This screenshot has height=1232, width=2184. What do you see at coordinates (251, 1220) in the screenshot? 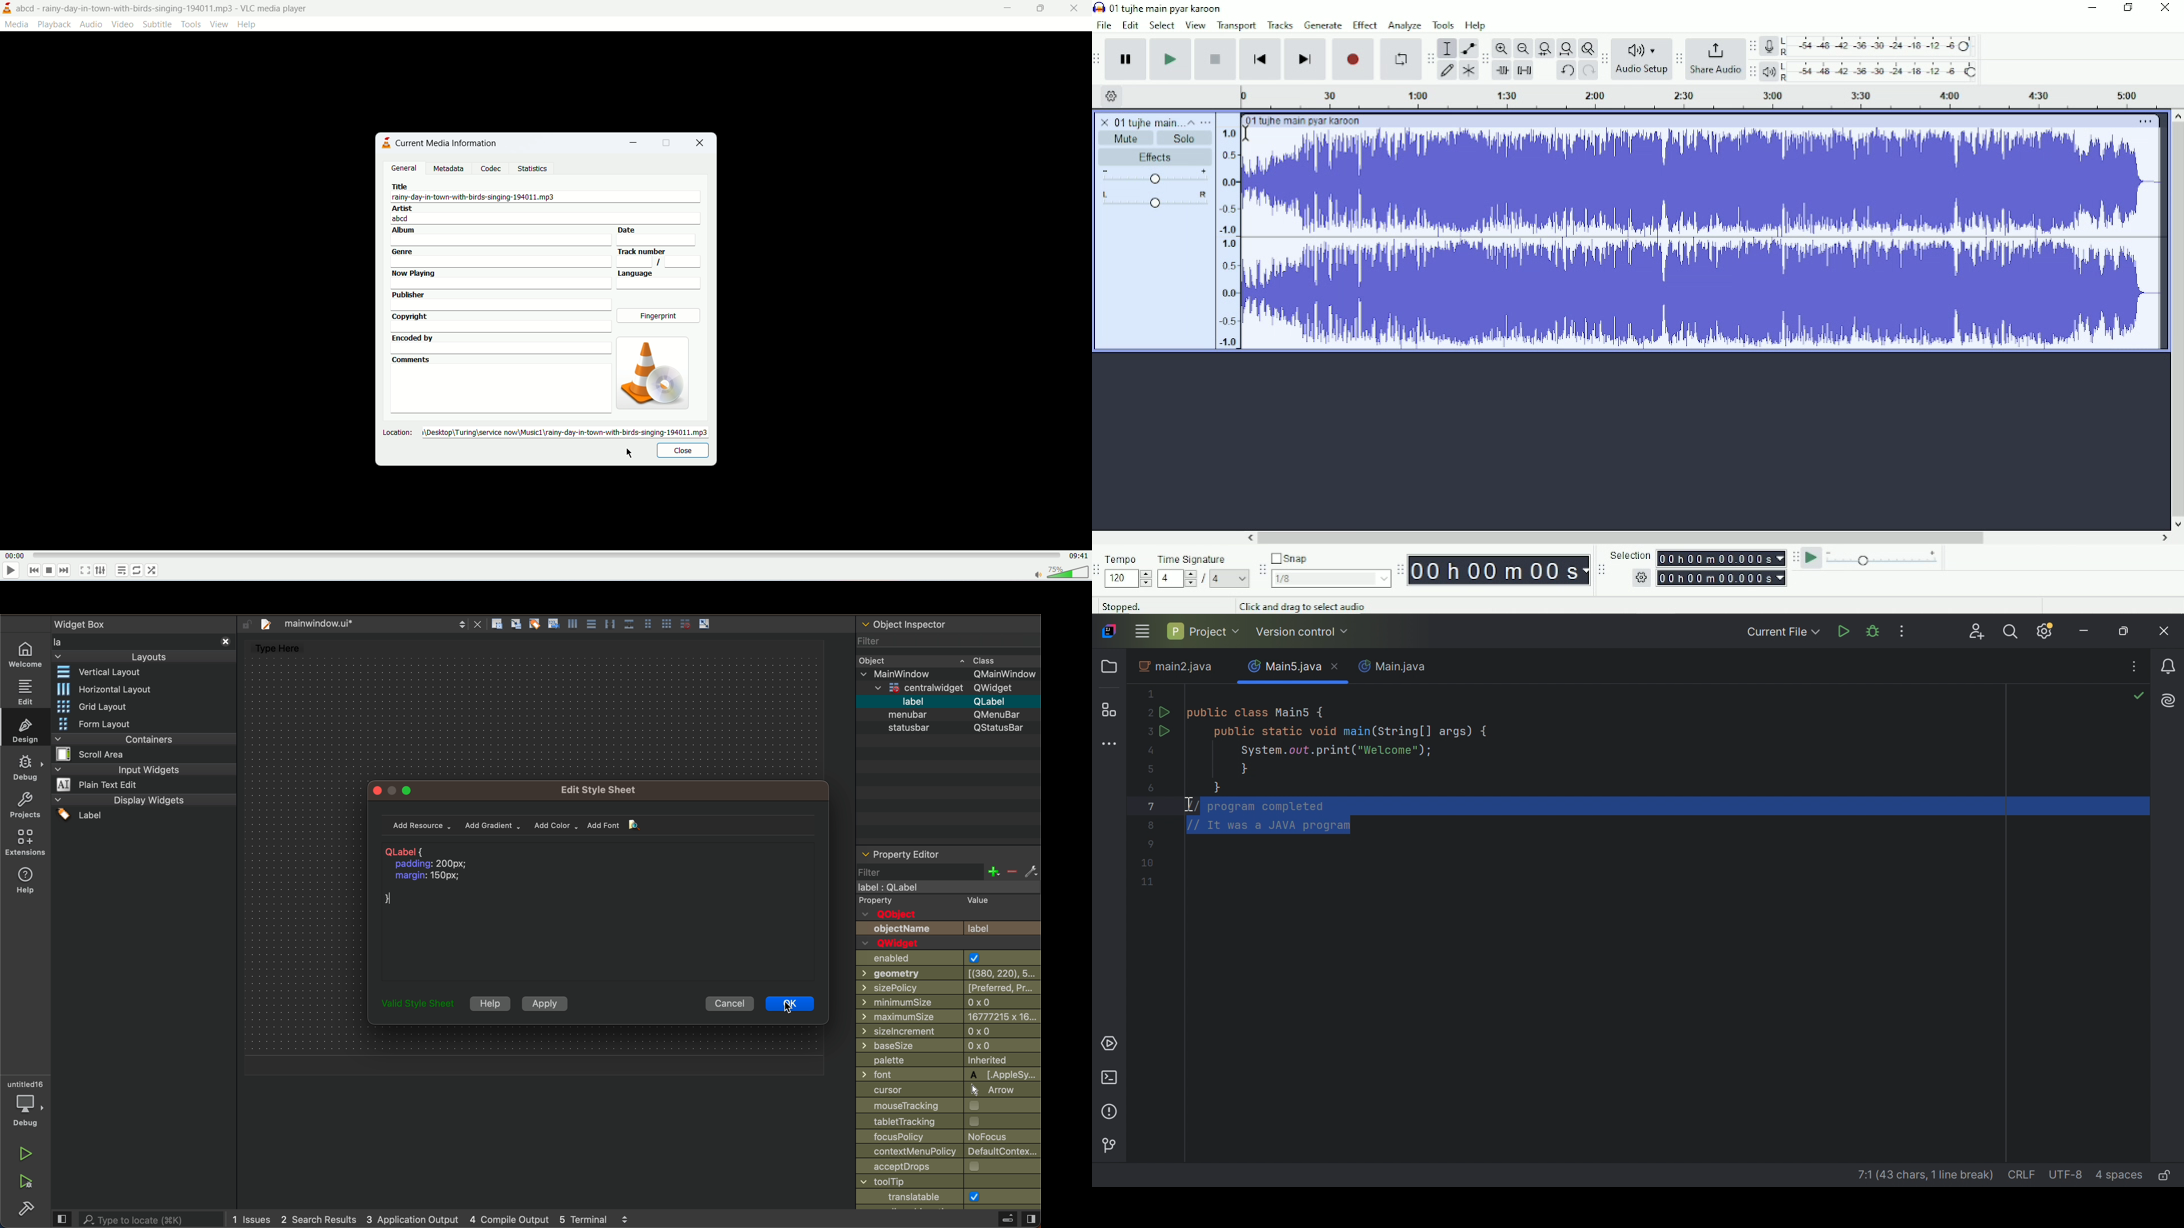
I see `issues` at bounding box center [251, 1220].